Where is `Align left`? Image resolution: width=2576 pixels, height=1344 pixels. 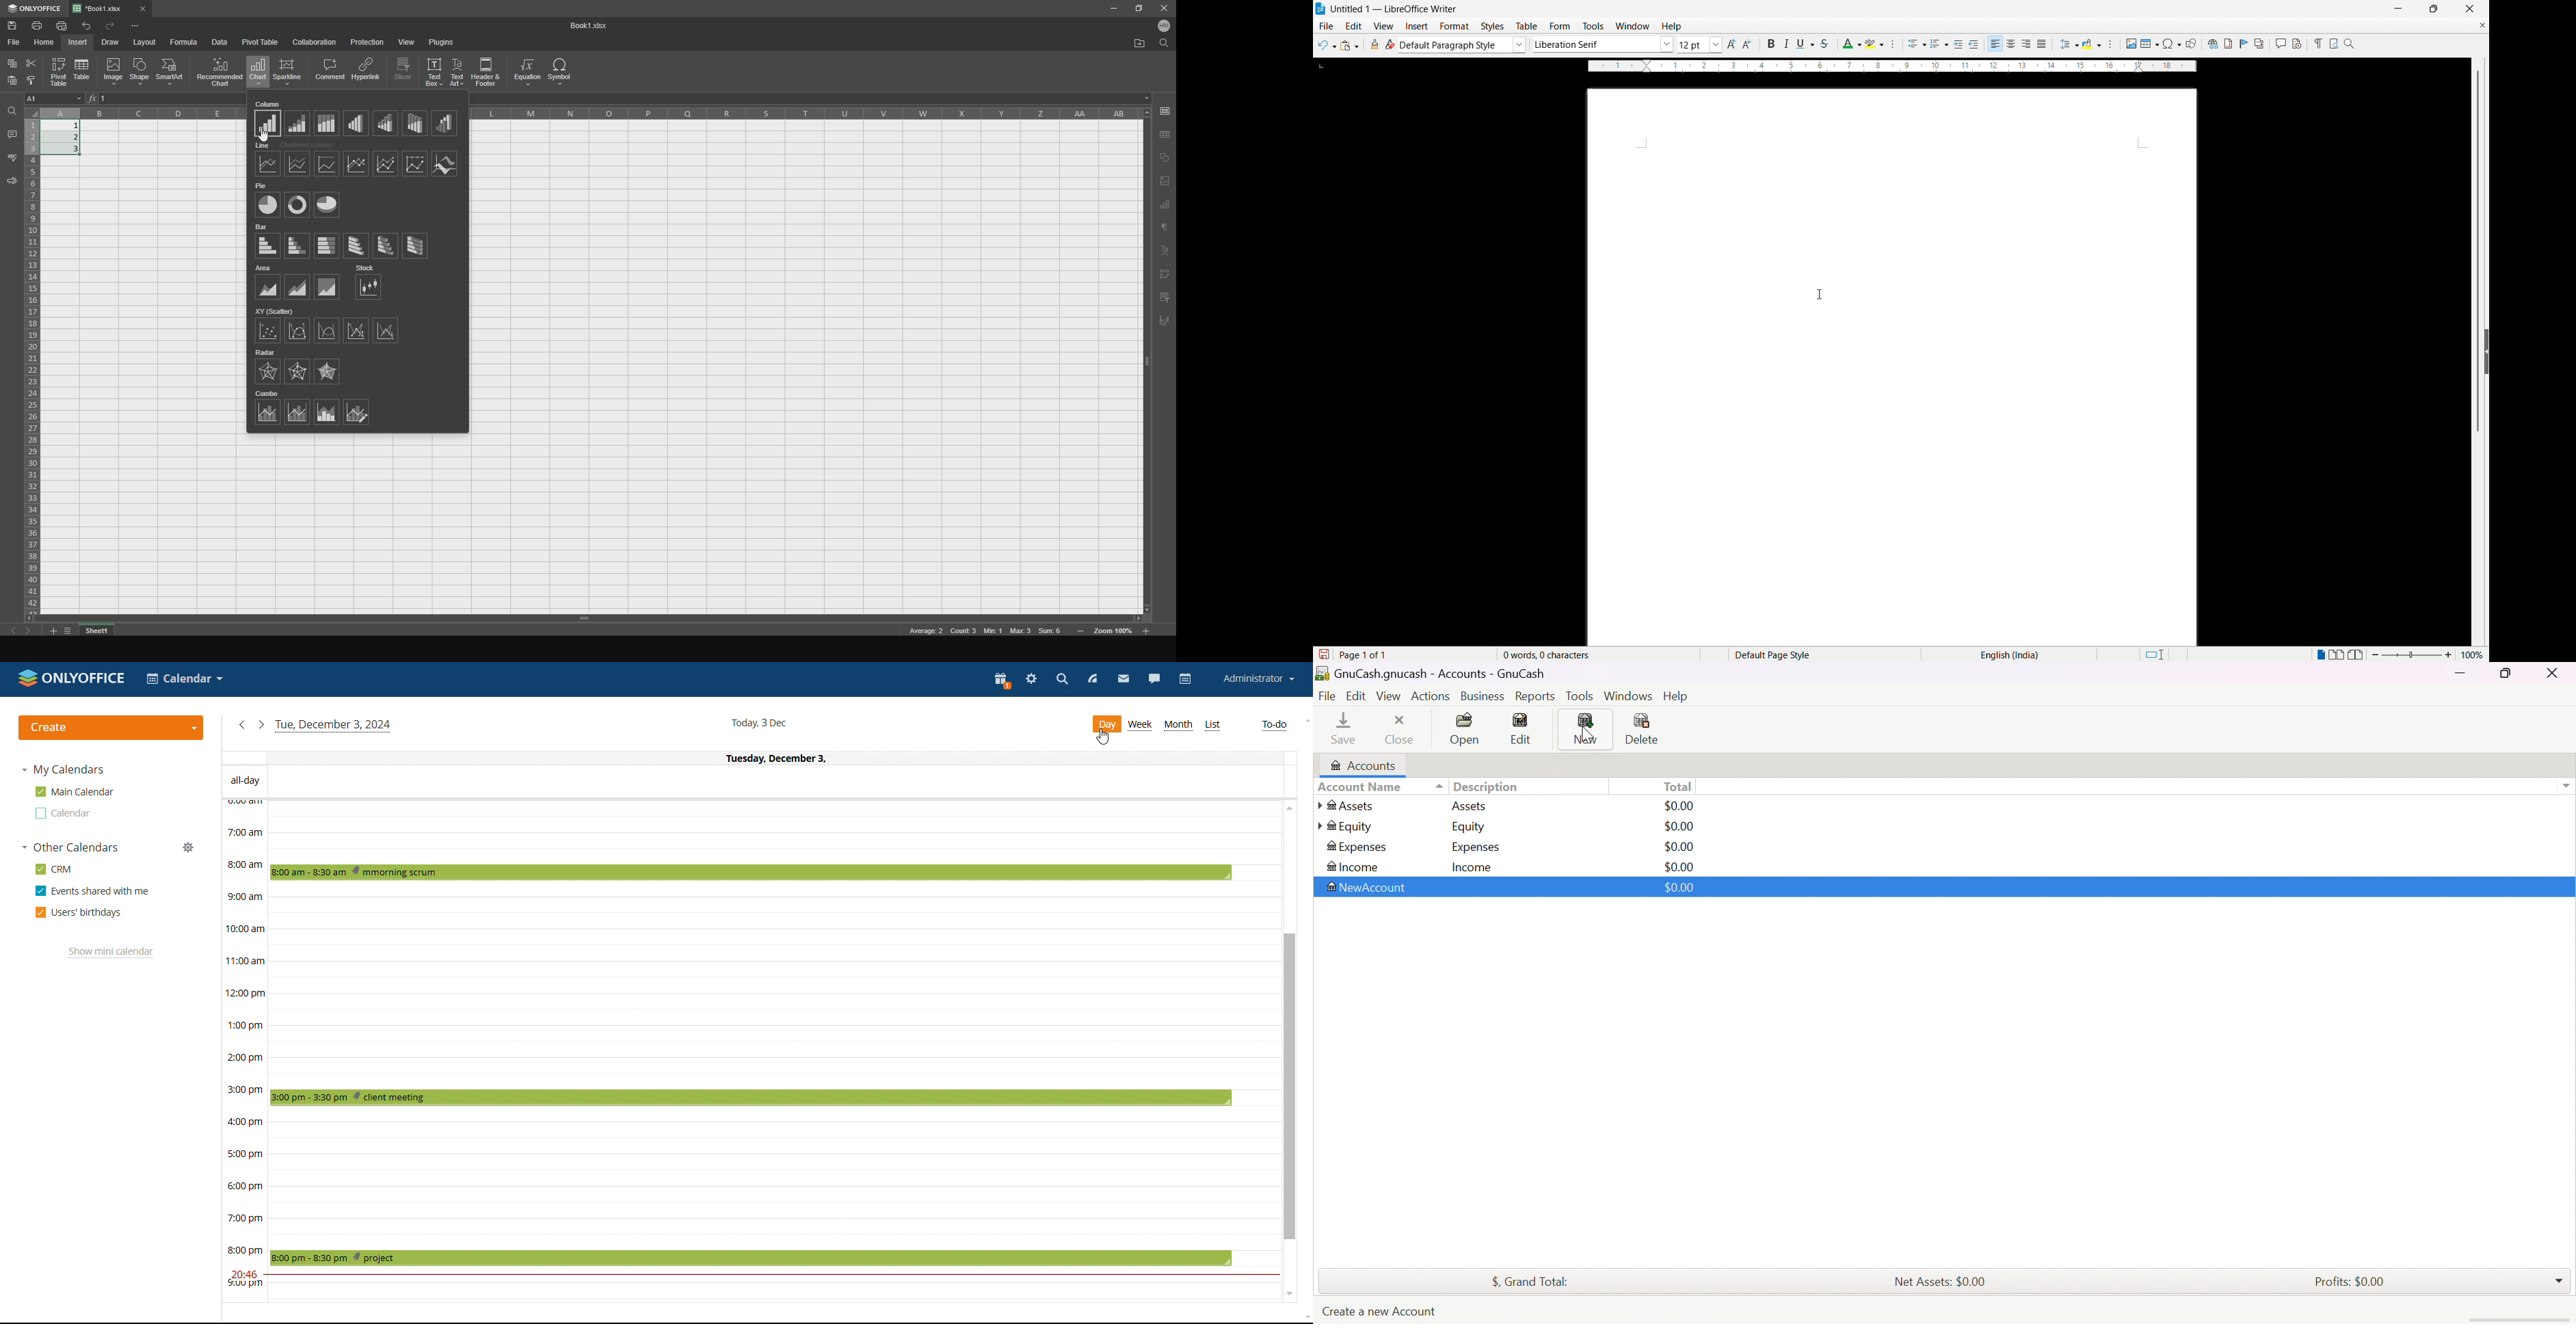 Align left is located at coordinates (1996, 44).